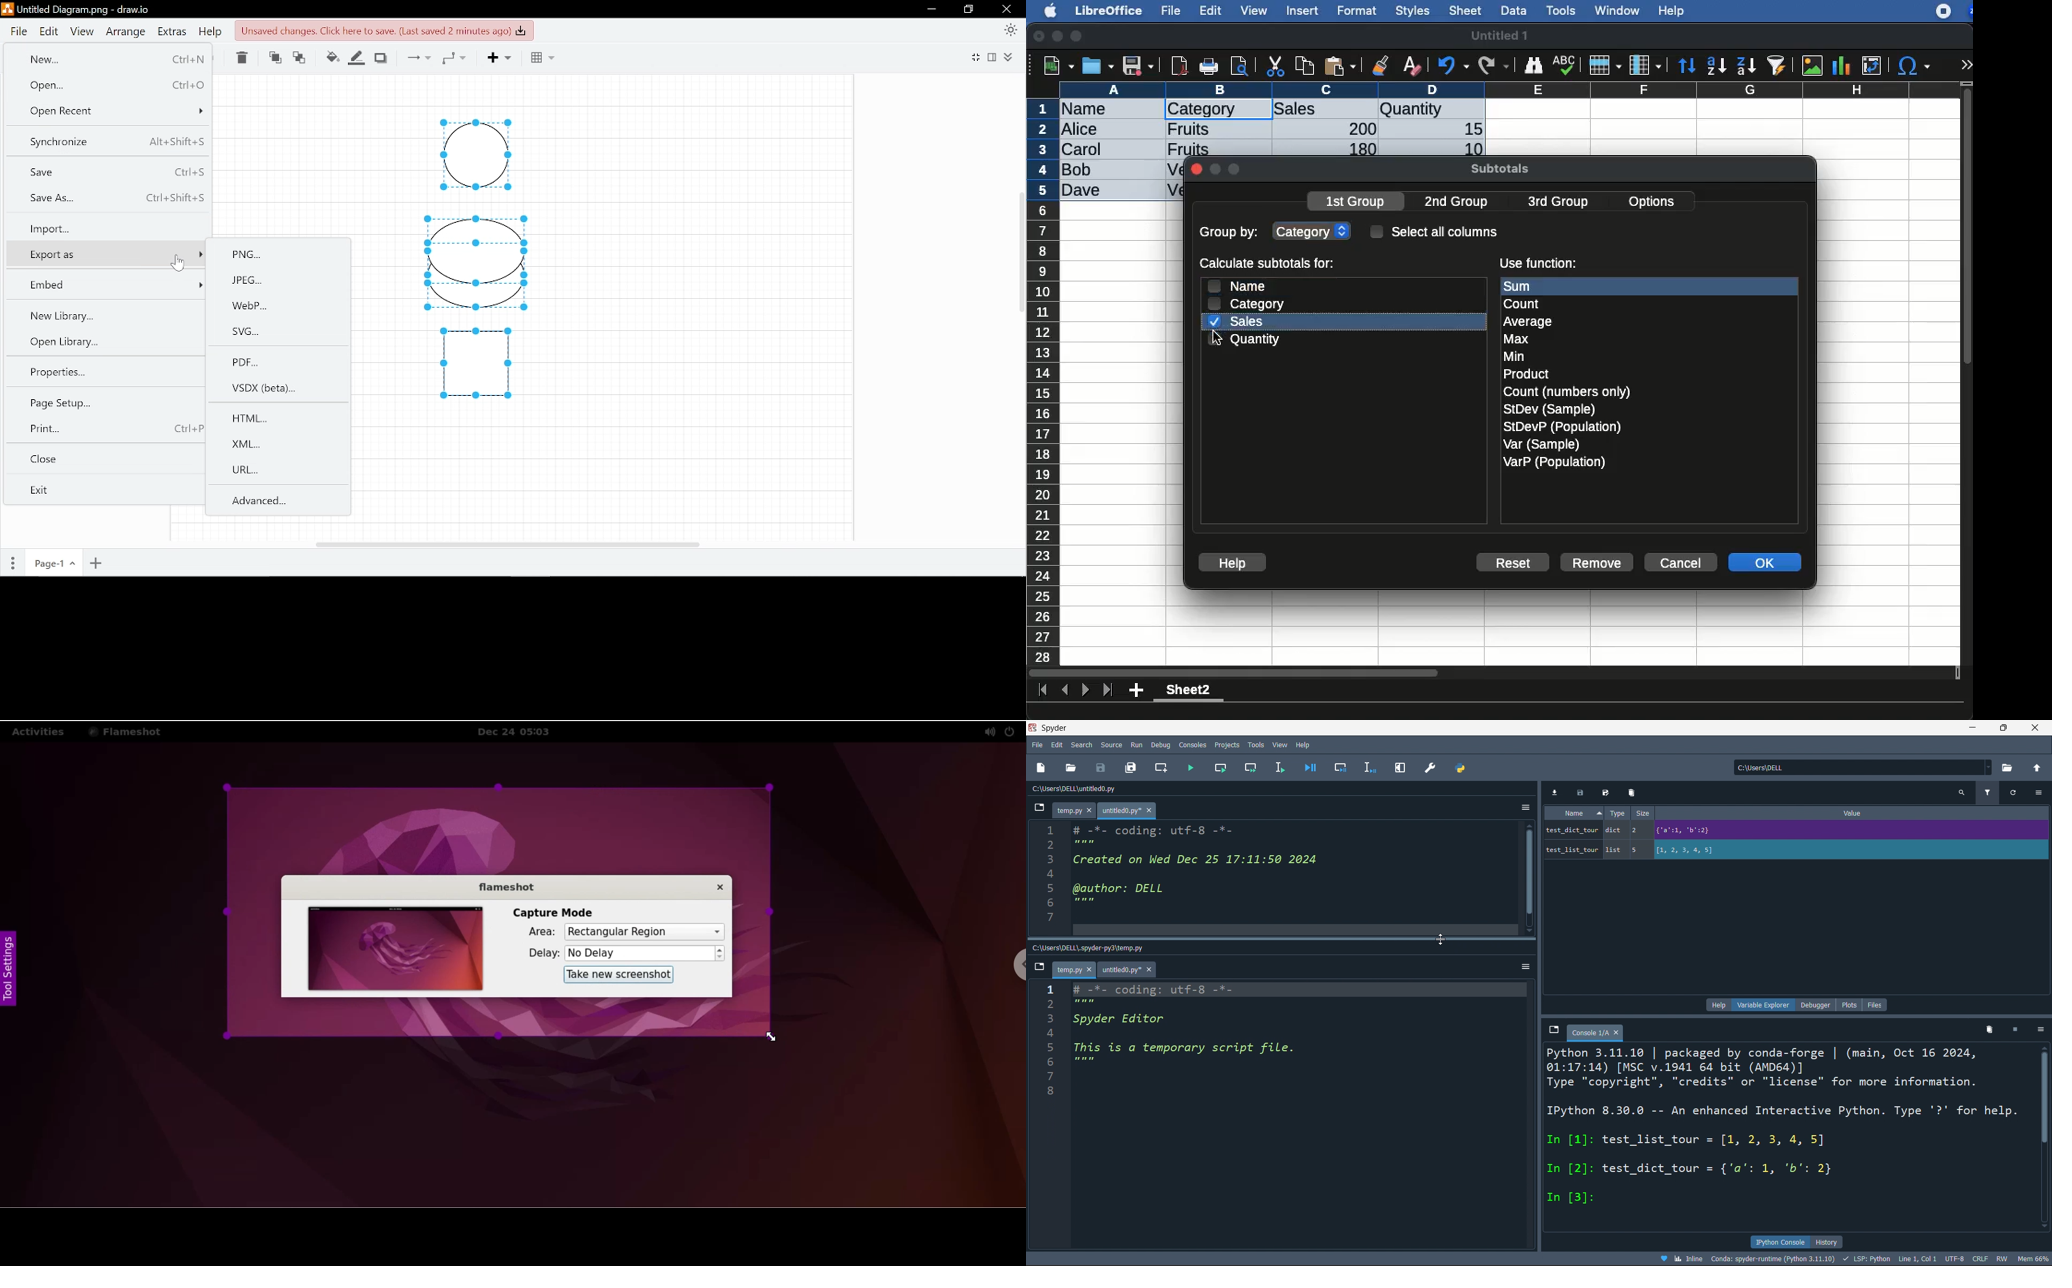 The image size is (2072, 1288). Describe the element at coordinates (1784, 1127) in the screenshot. I see `Python 5.11.10 | packaged by conda-torge | (main, Oct lb 2024,
01:17:14) [MSC v.1941 64 bit (AMD64)]

Type "copyright", "credits" or "license" for more information.
IPython 8.30.0 -- An enhanced Interactive Python. Type '?' for help.
In [1]: test_list_tour = [1, 2, 3, 4, 5]

In [2]: test_dict_tour = {‘a': 1, 'b': 2}

In [3]:` at that location.